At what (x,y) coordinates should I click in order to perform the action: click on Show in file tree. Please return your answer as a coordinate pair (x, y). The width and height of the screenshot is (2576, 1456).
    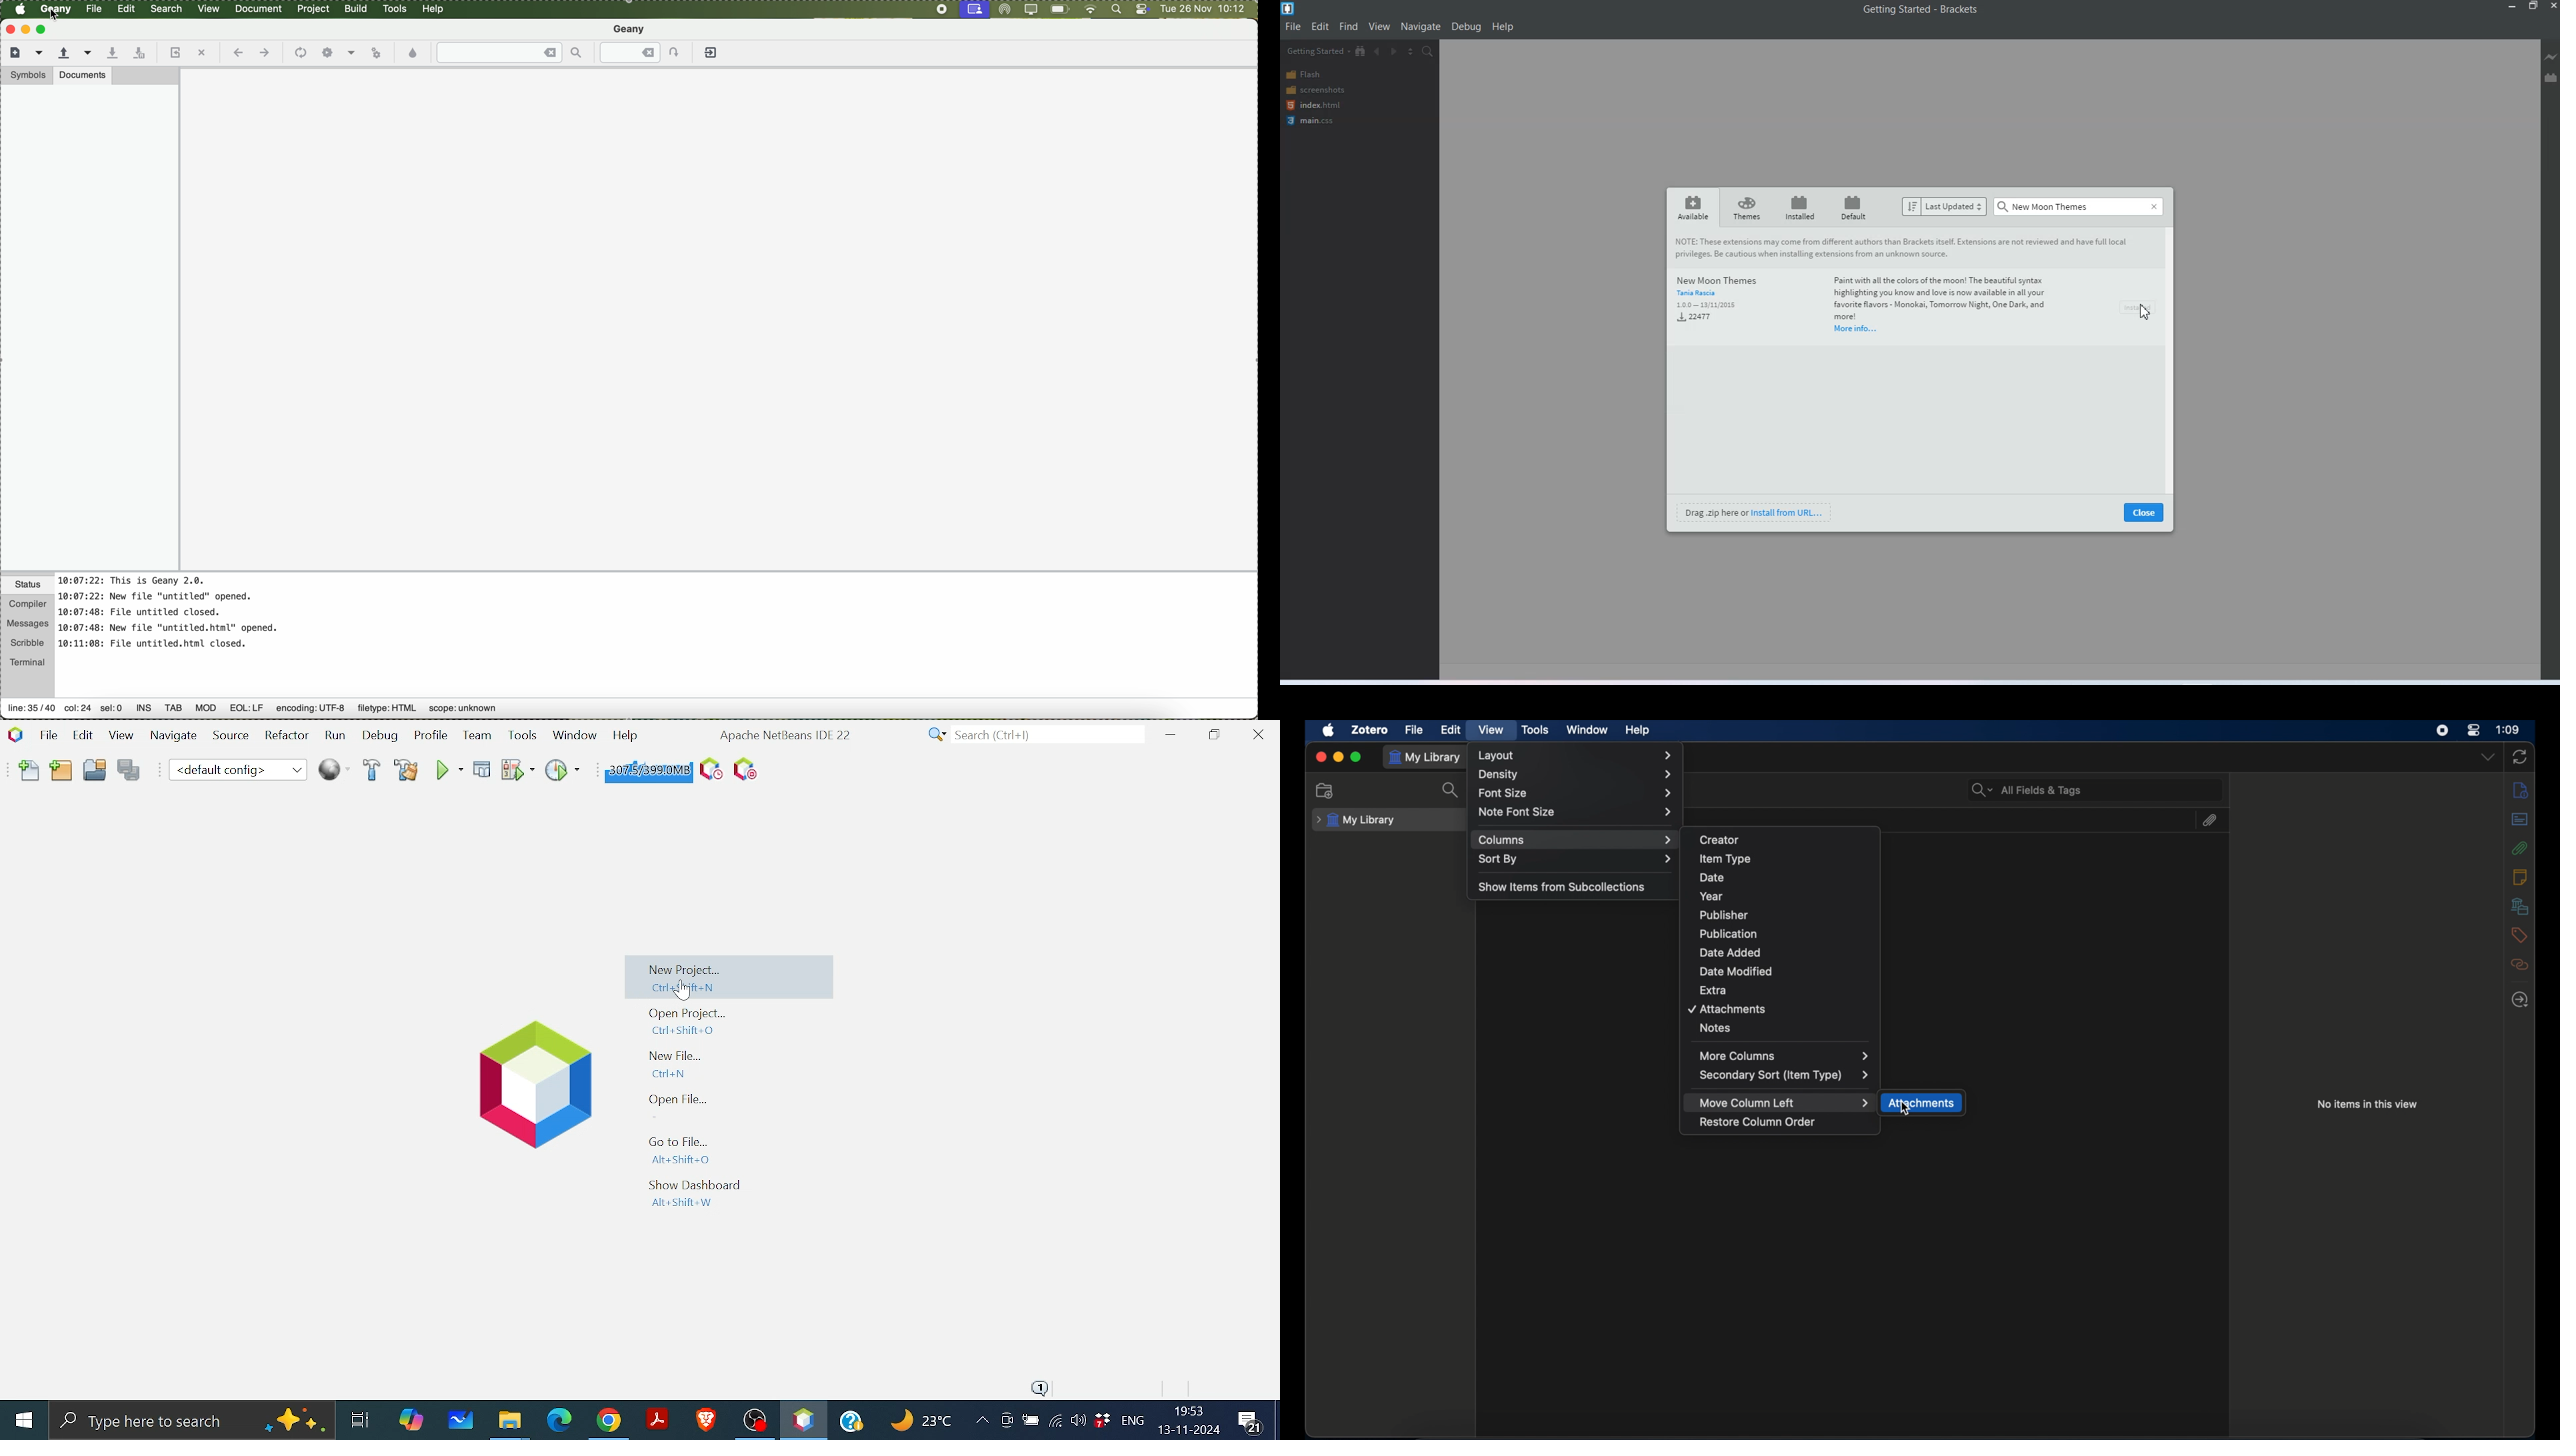
    Looking at the image, I should click on (1361, 51).